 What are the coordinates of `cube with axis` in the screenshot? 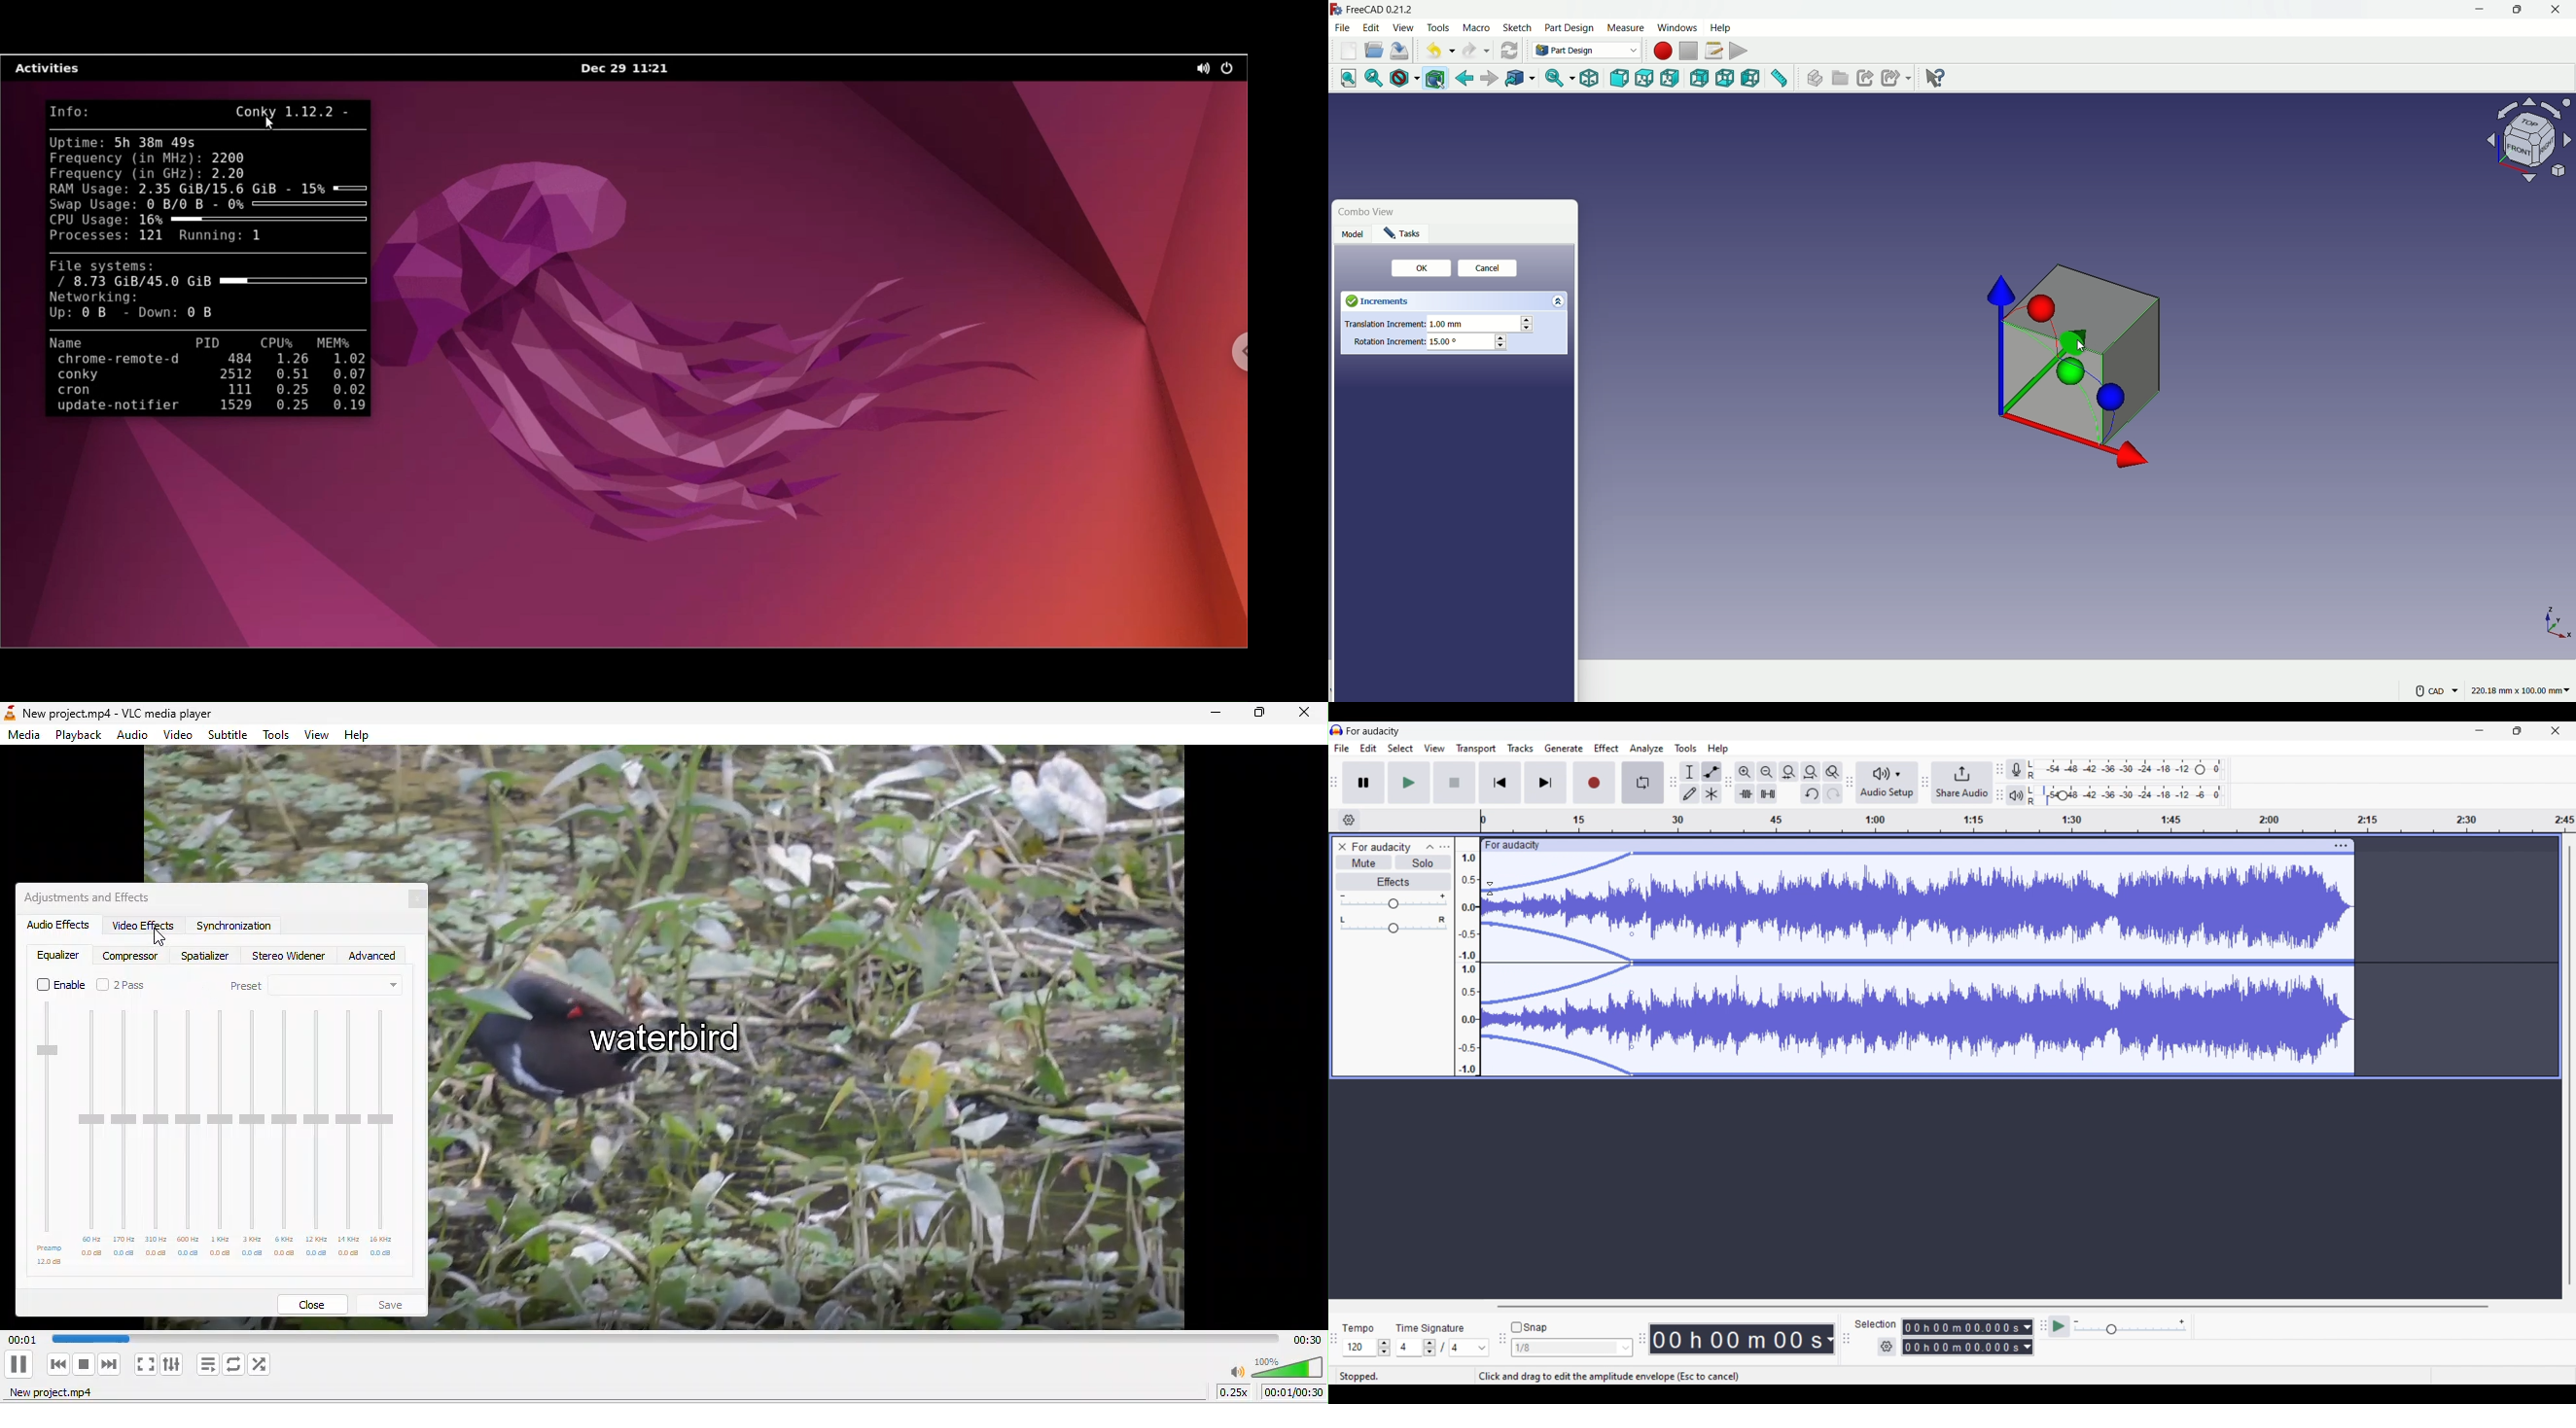 It's located at (2084, 363).